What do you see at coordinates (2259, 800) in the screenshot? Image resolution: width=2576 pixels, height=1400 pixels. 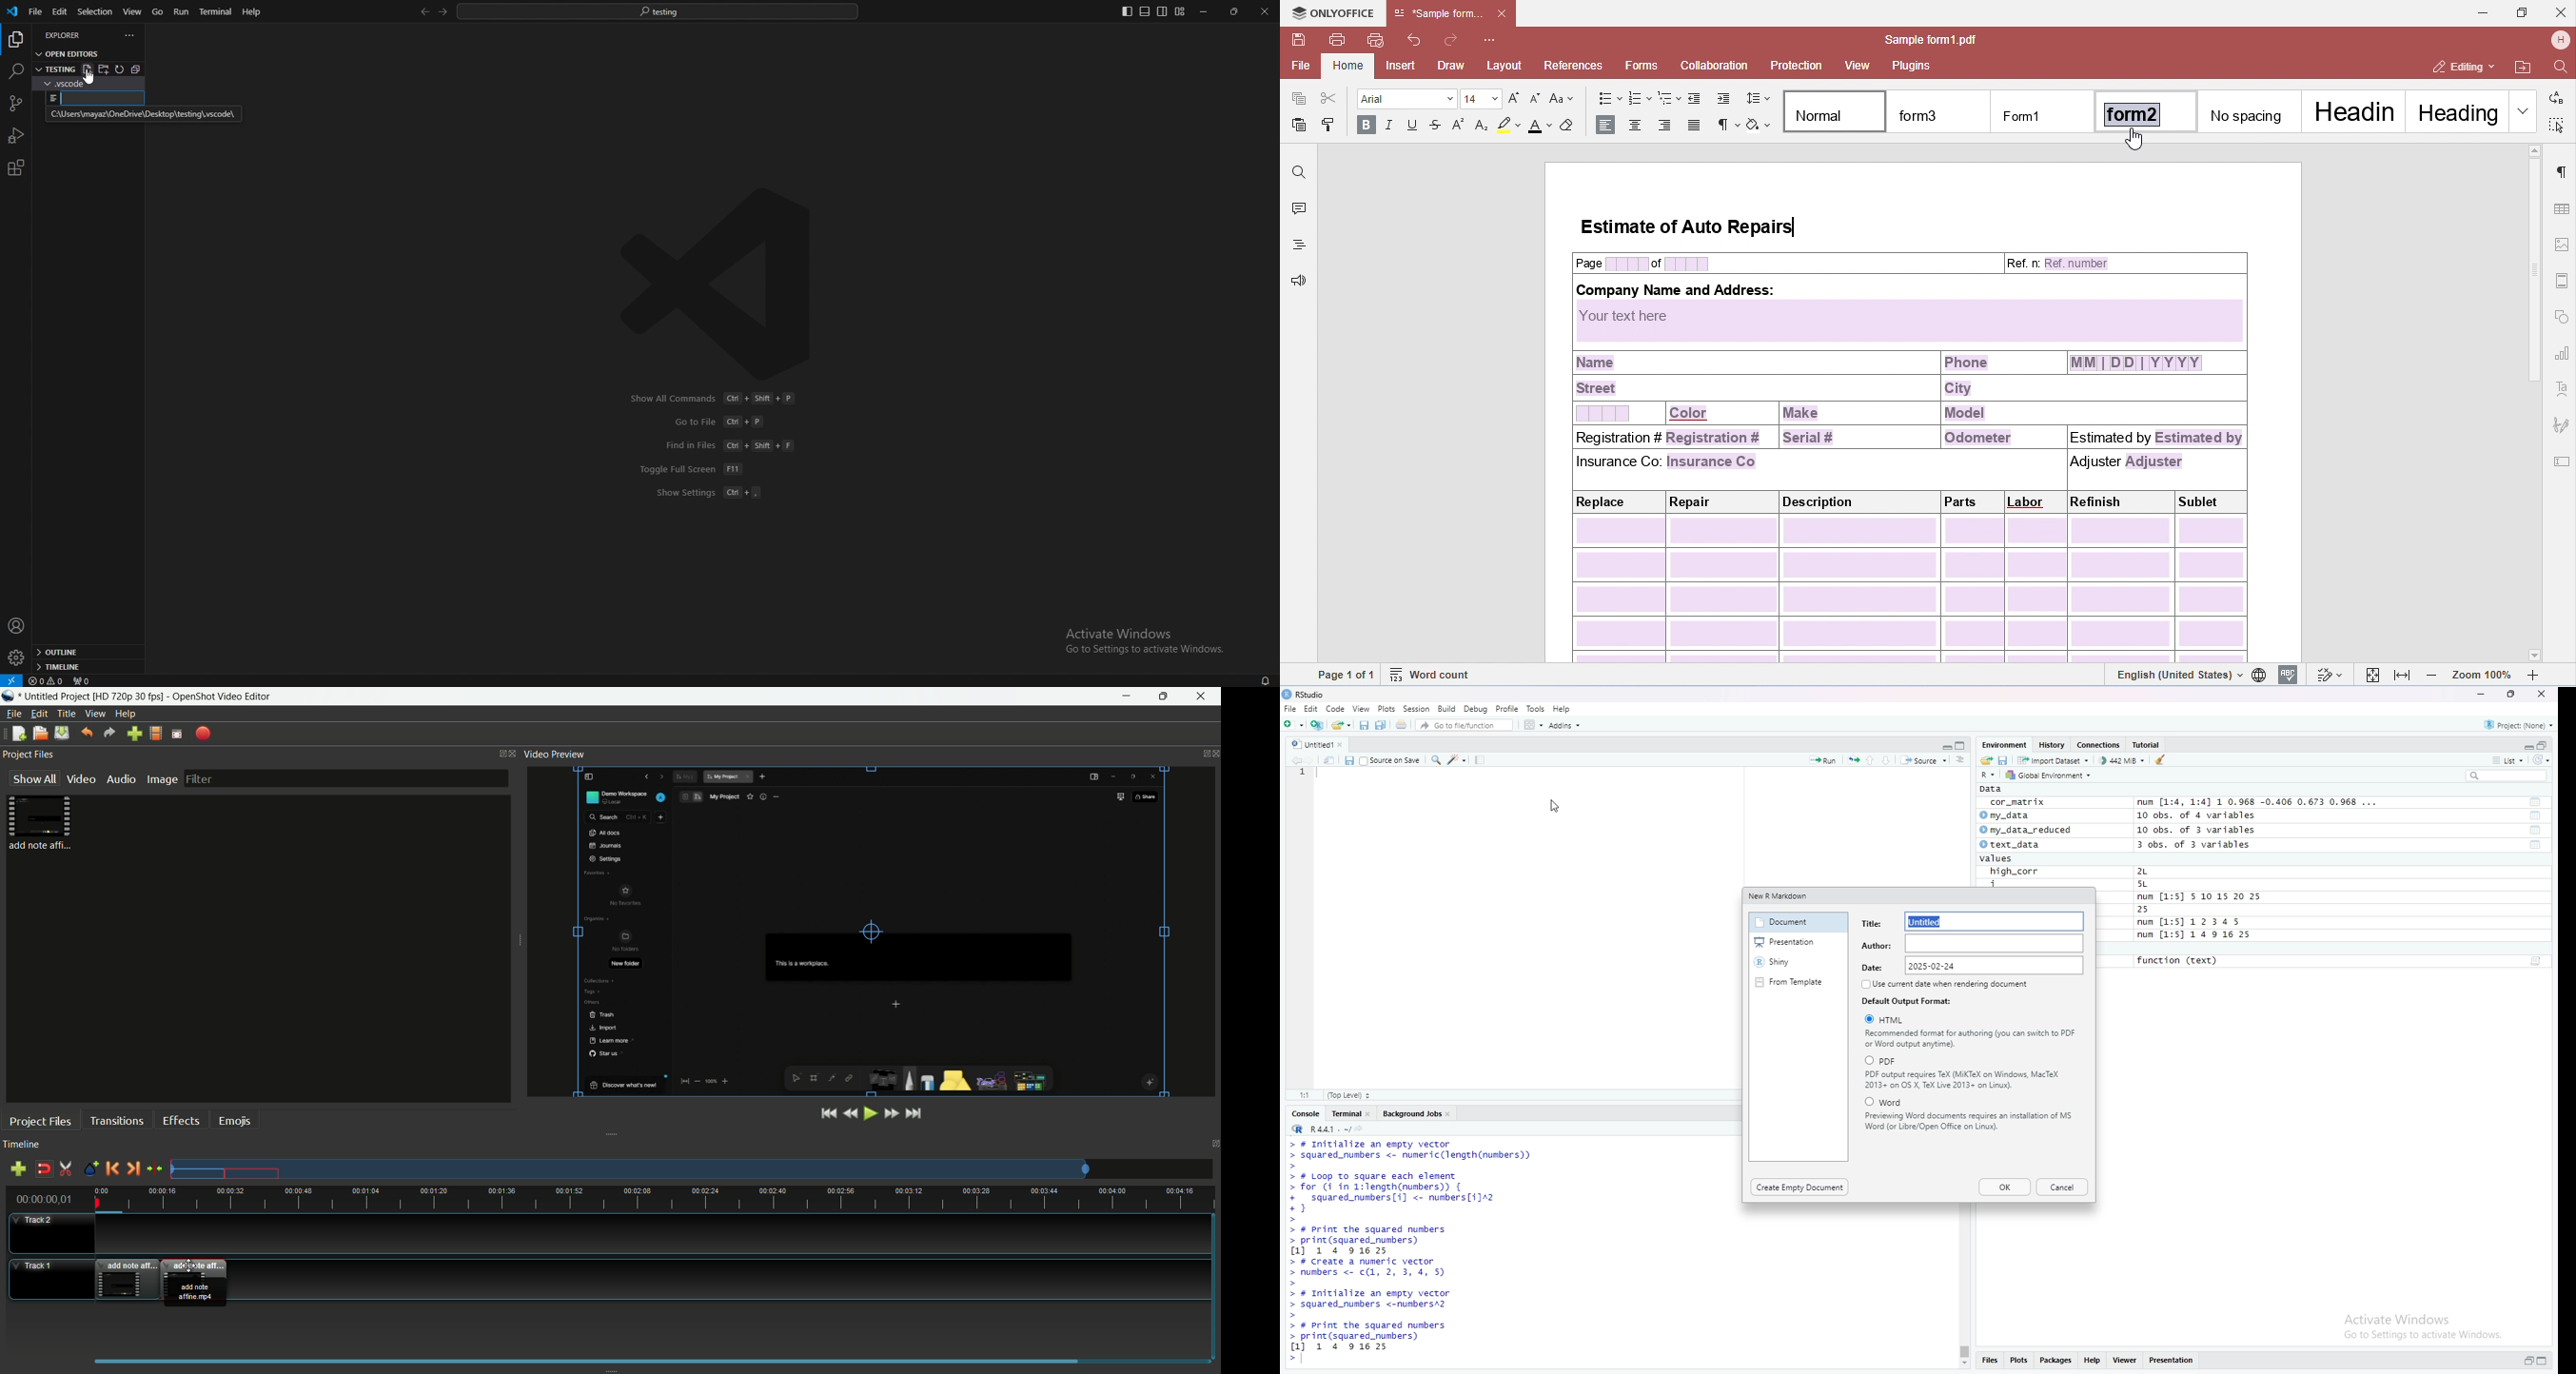 I see `num [1:4, 1:4] 1 0.968 -0.400 0.6/3 0.968 ...` at bounding box center [2259, 800].